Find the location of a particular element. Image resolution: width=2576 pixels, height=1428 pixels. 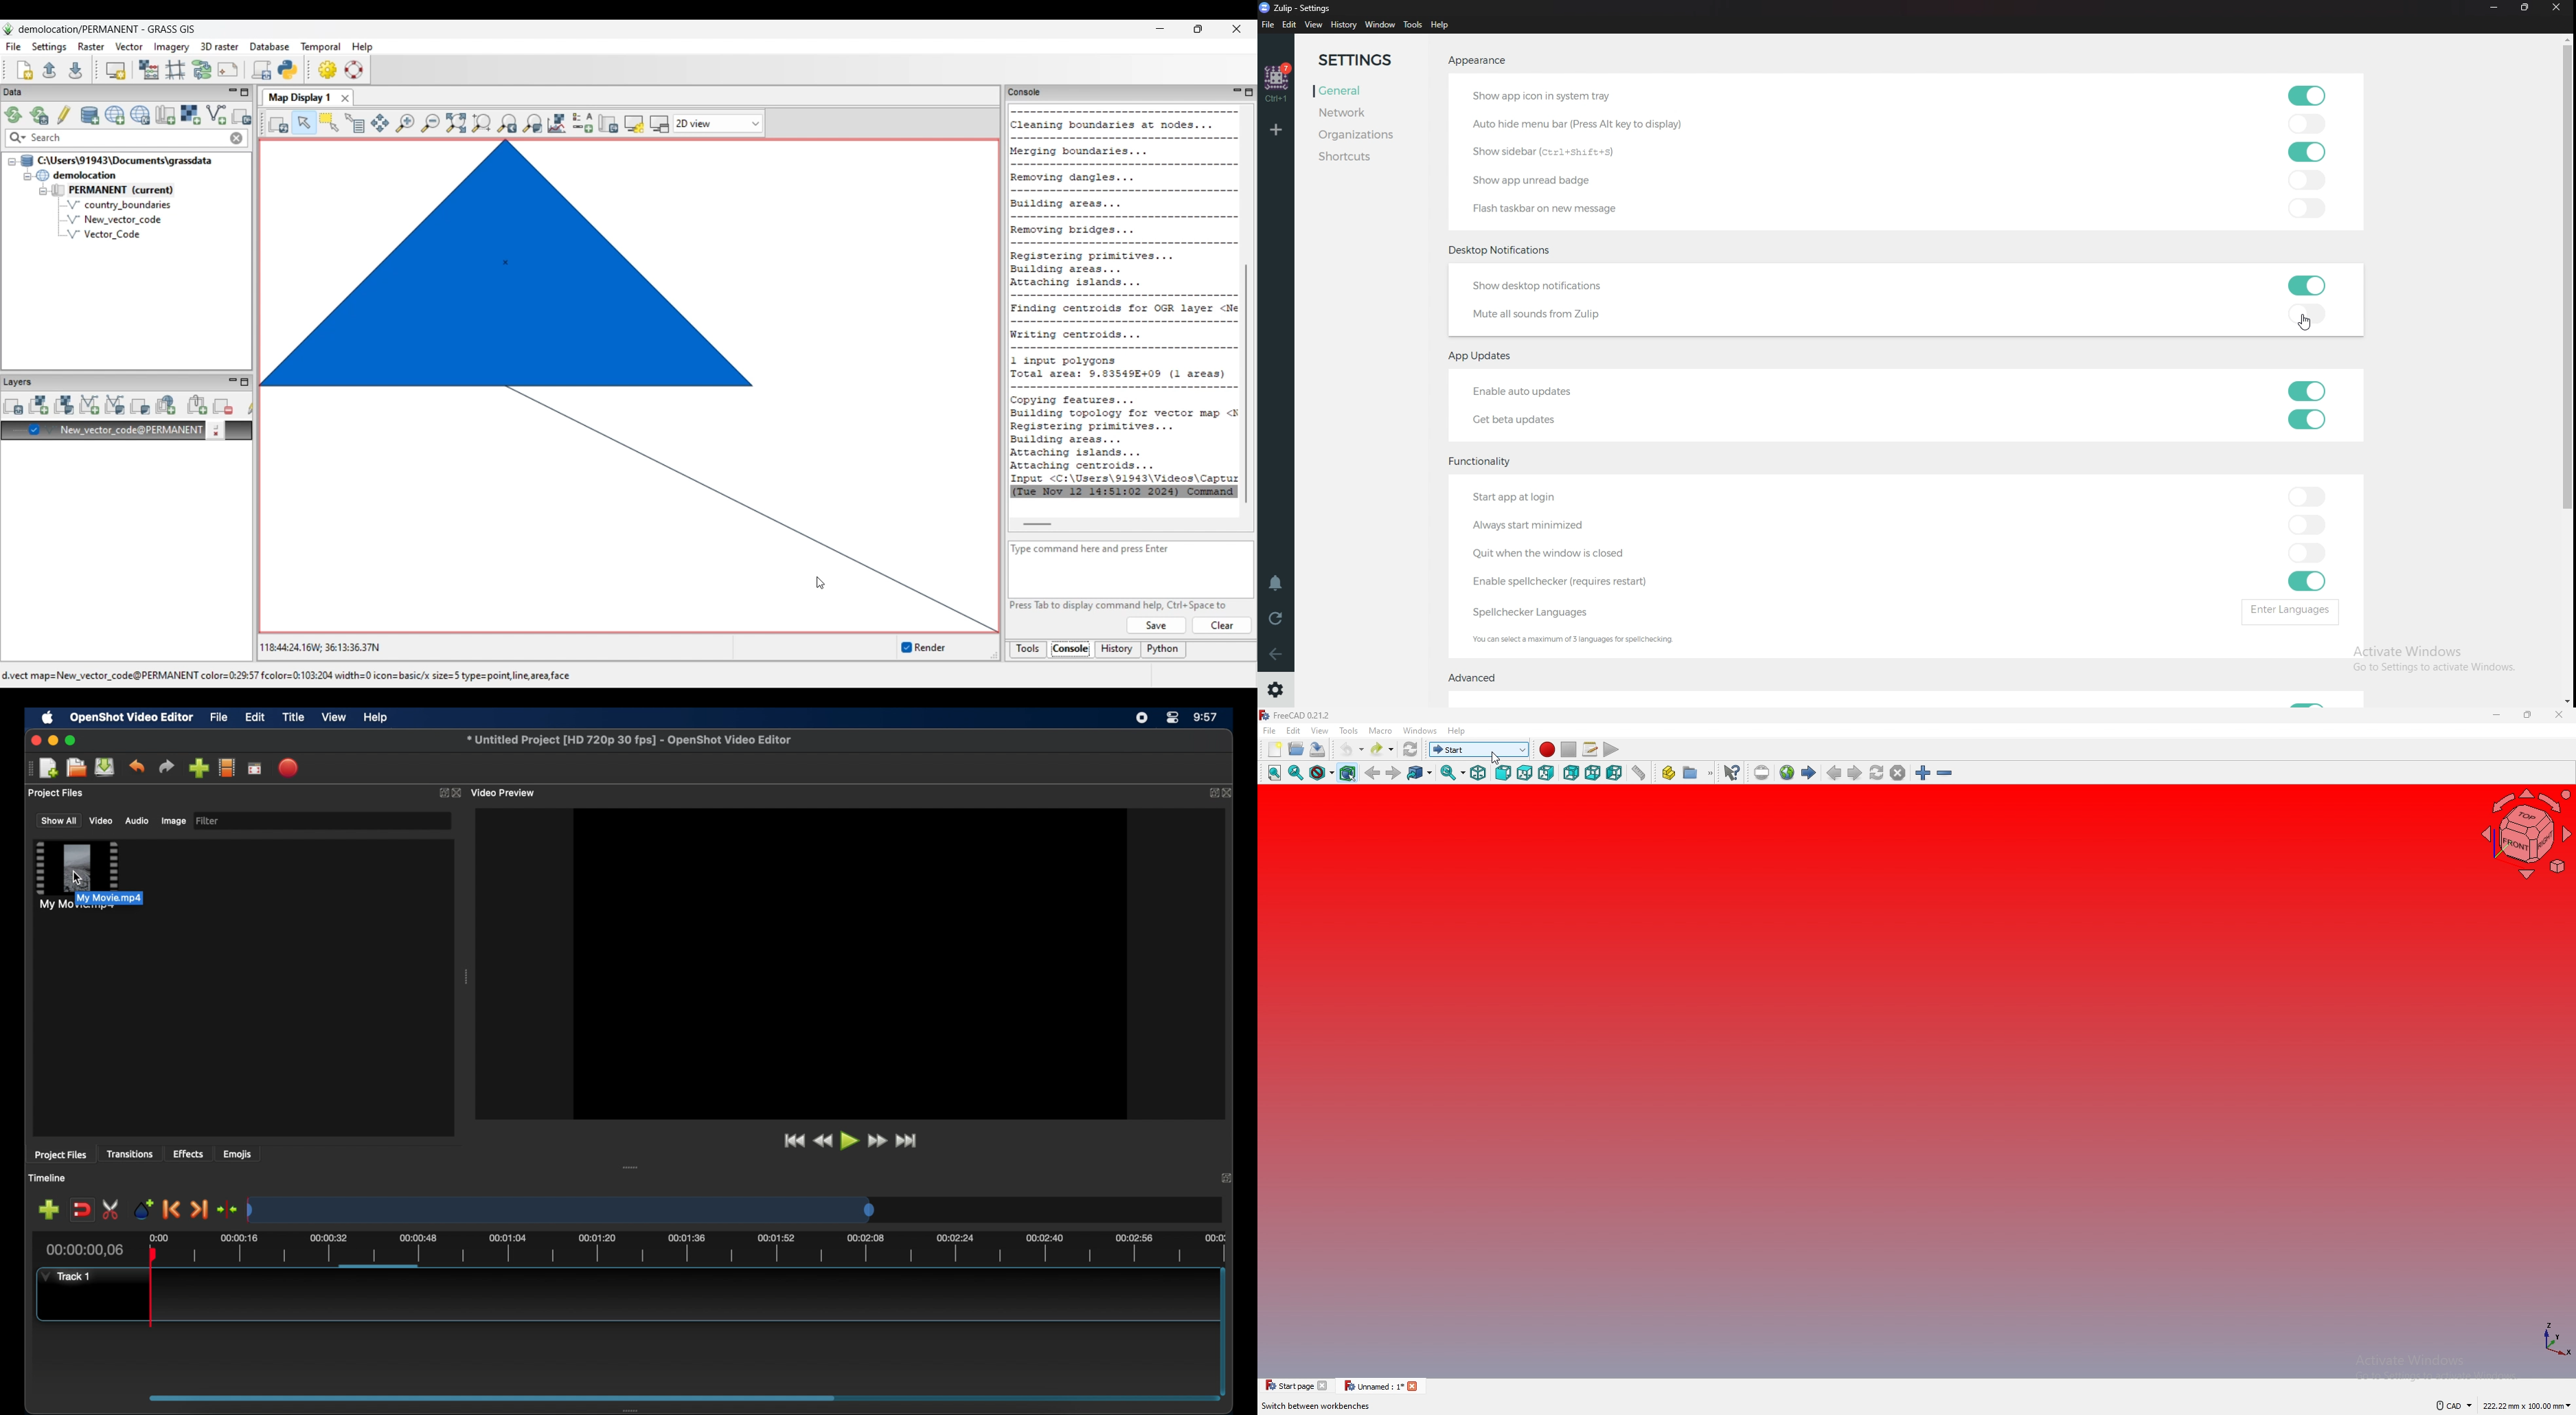

view is located at coordinates (1314, 25).